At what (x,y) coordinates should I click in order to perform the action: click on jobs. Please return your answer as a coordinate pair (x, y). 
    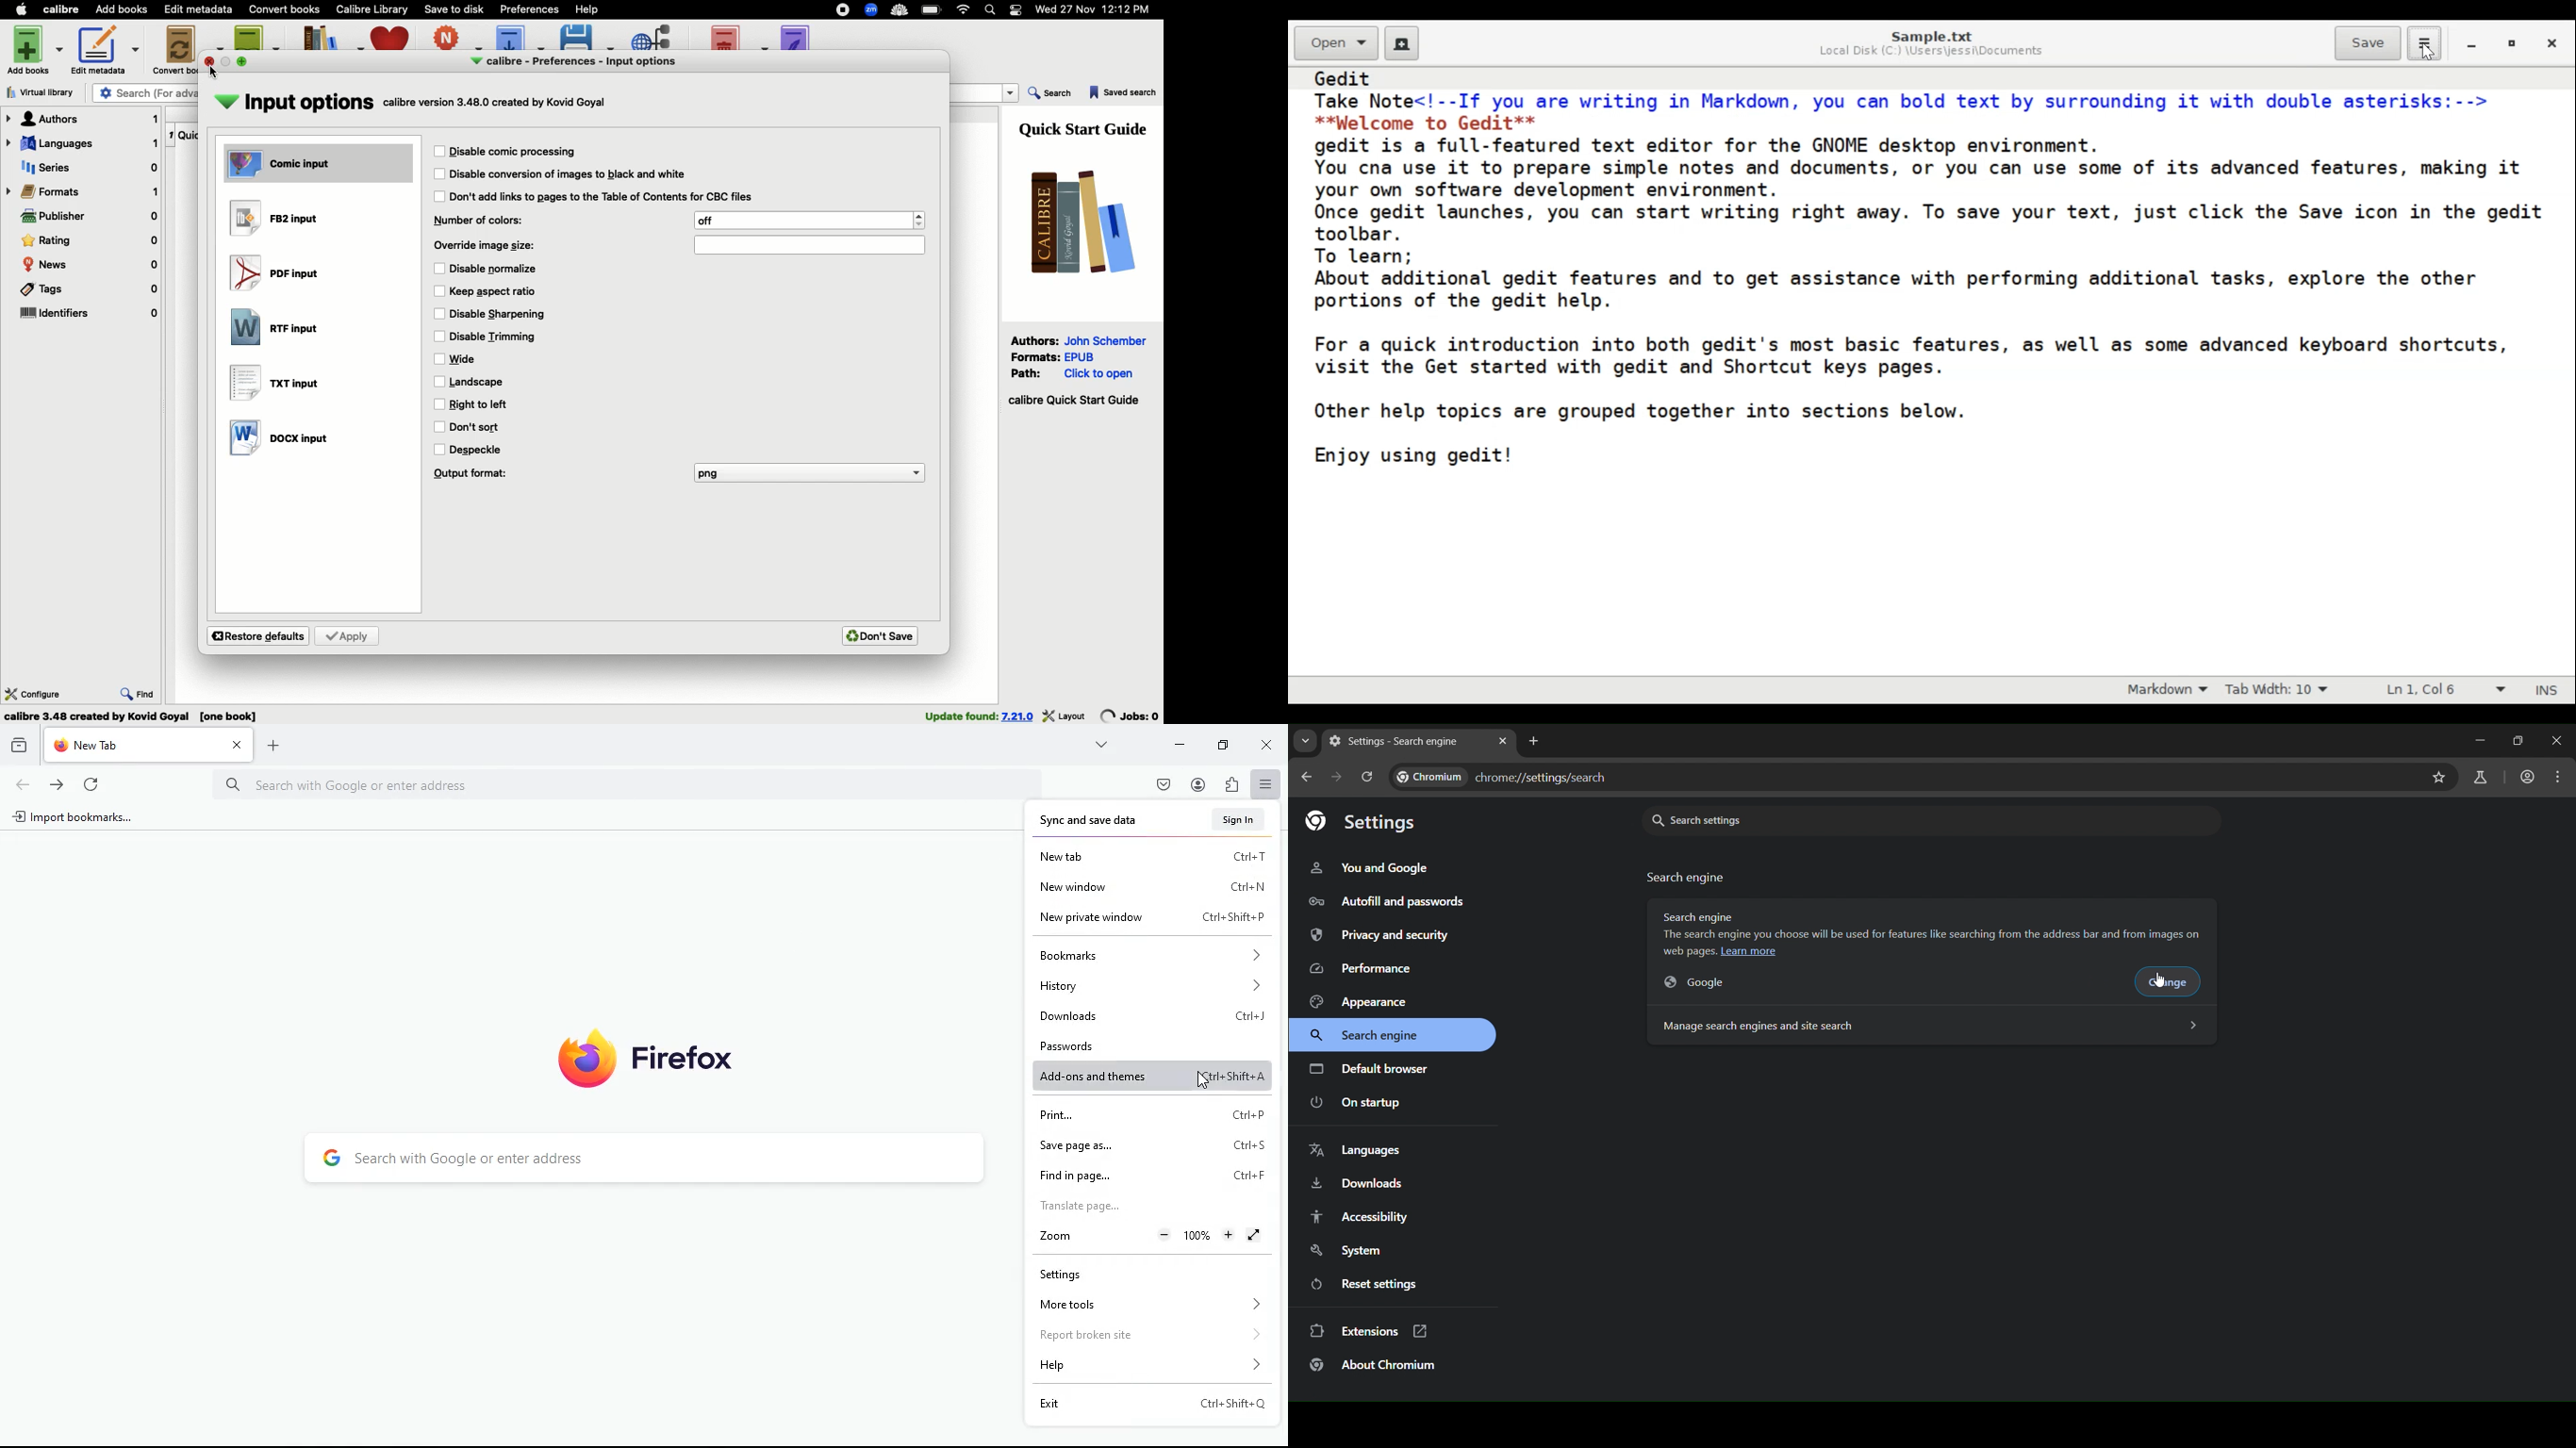
    Looking at the image, I should click on (1131, 715).